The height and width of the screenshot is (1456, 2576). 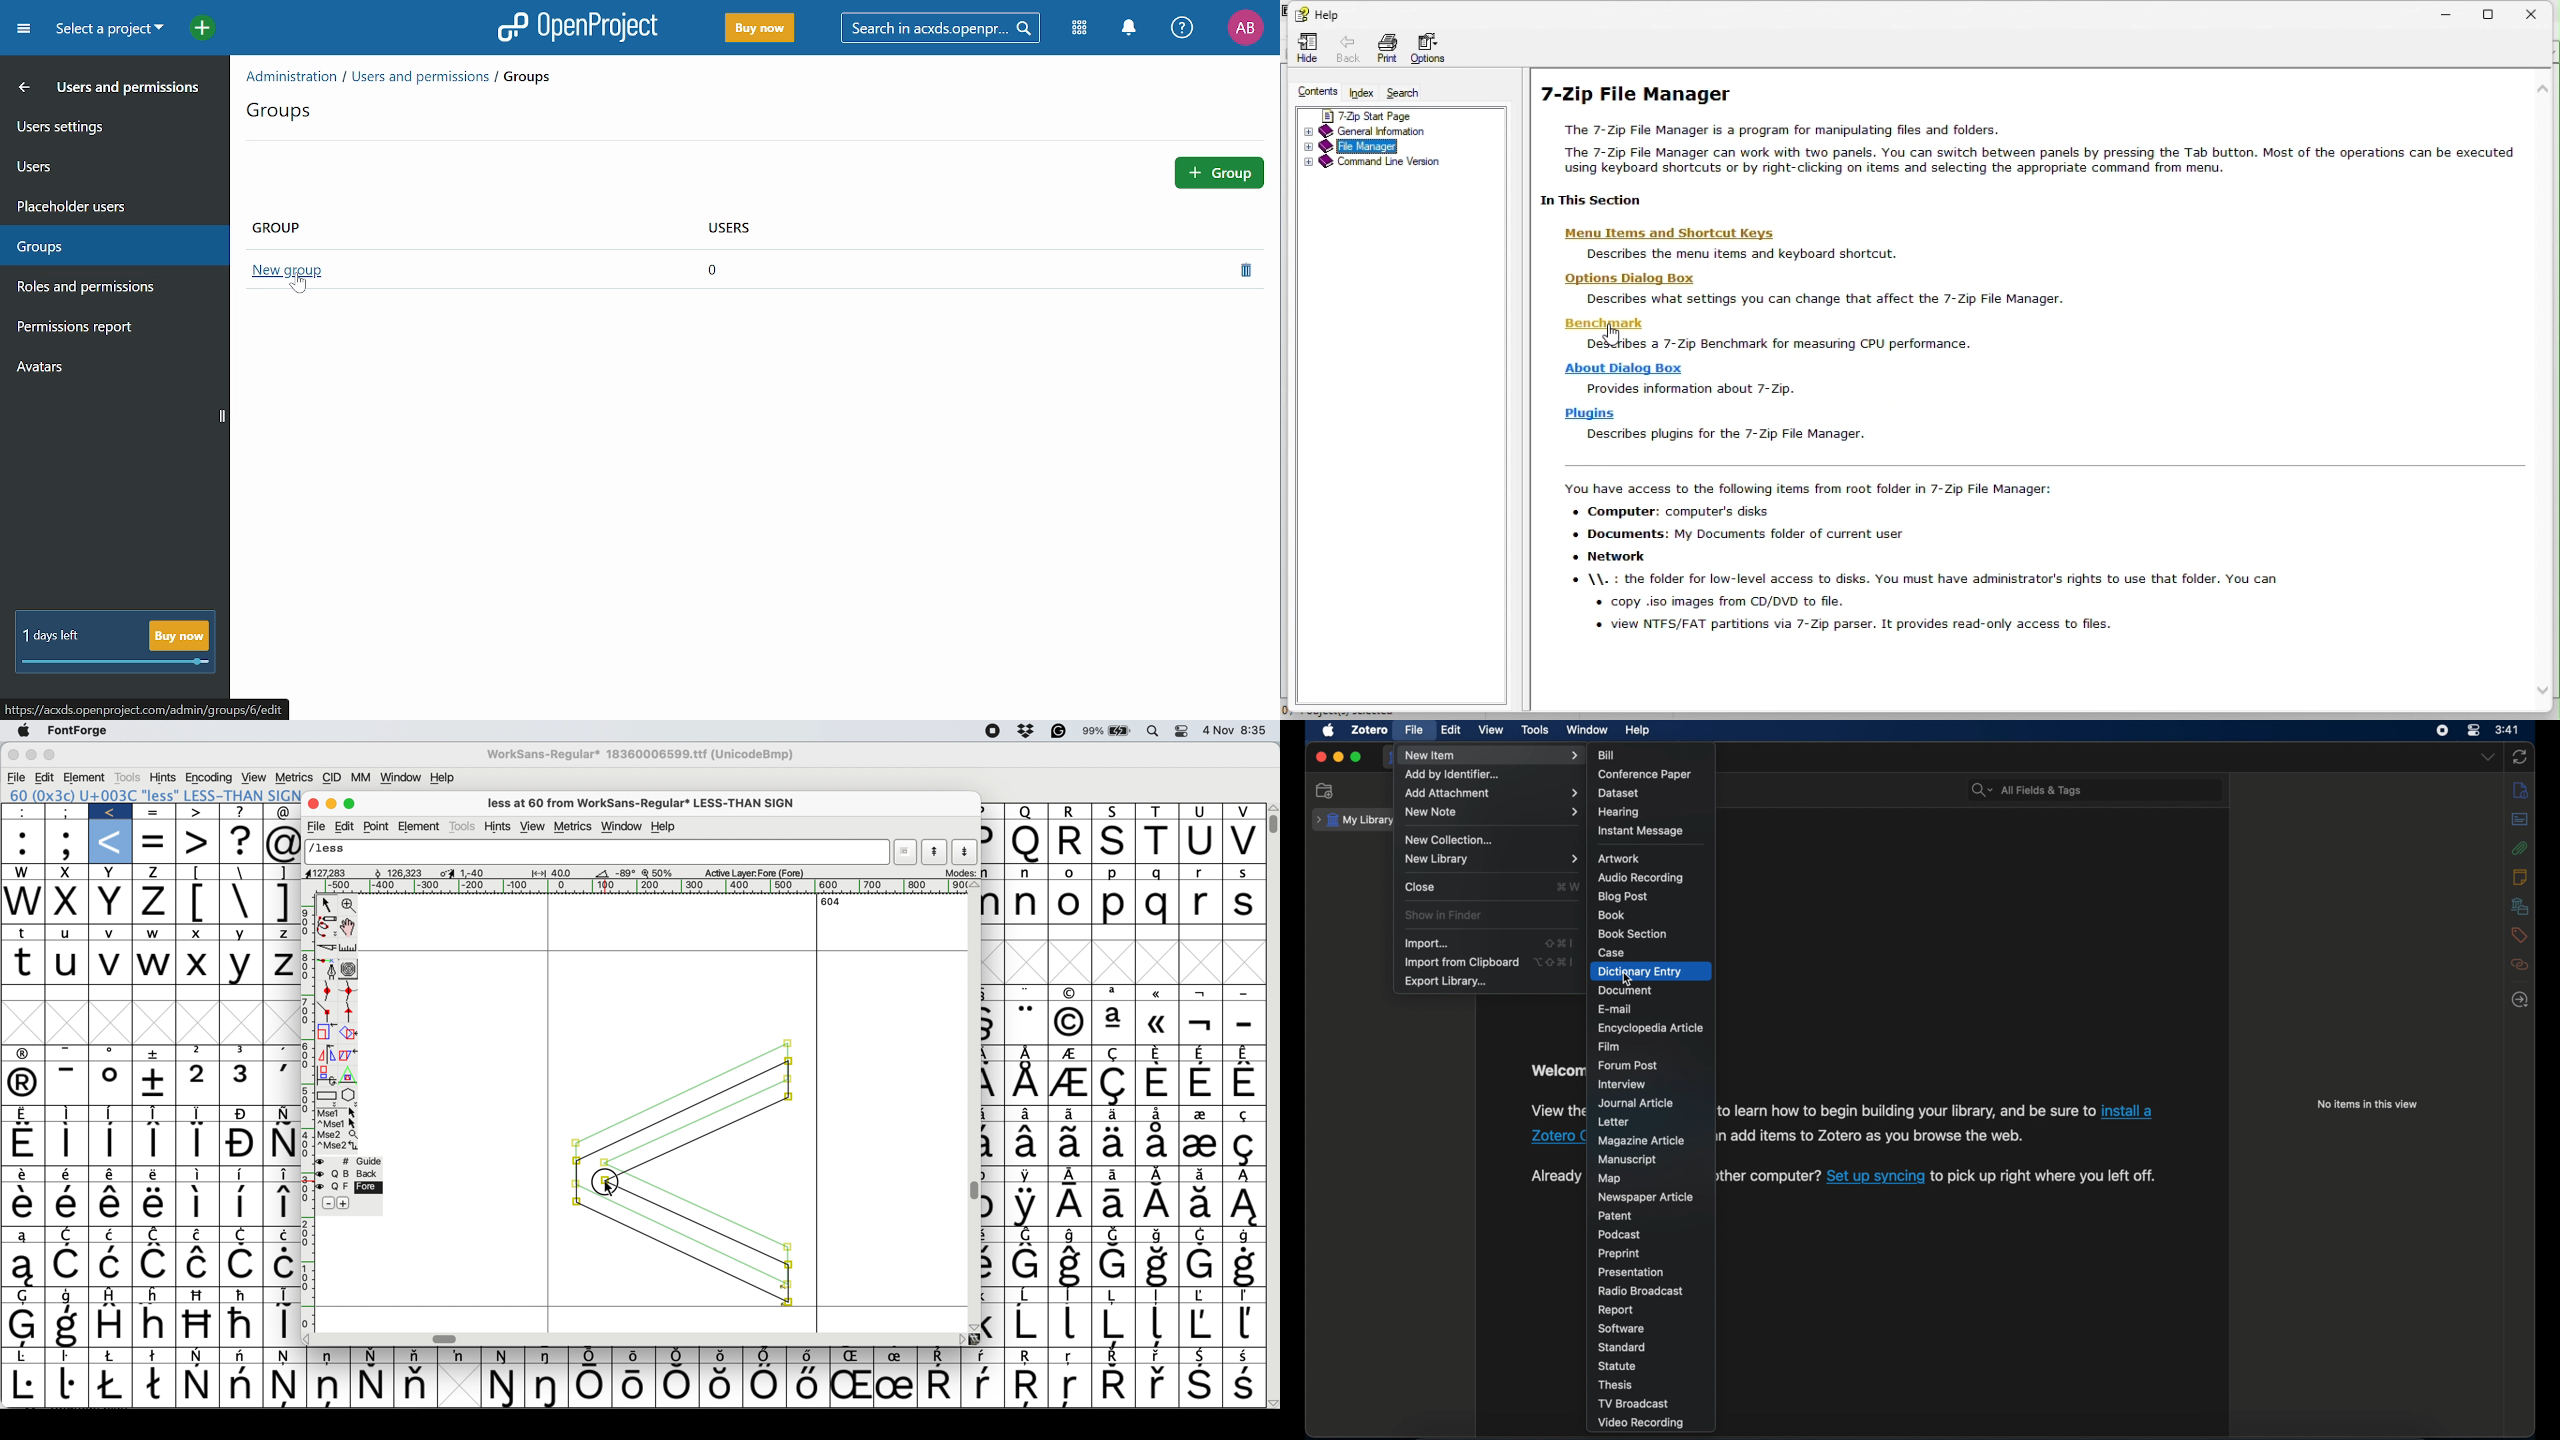 I want to click on General information, so click(x=1395, y=133).